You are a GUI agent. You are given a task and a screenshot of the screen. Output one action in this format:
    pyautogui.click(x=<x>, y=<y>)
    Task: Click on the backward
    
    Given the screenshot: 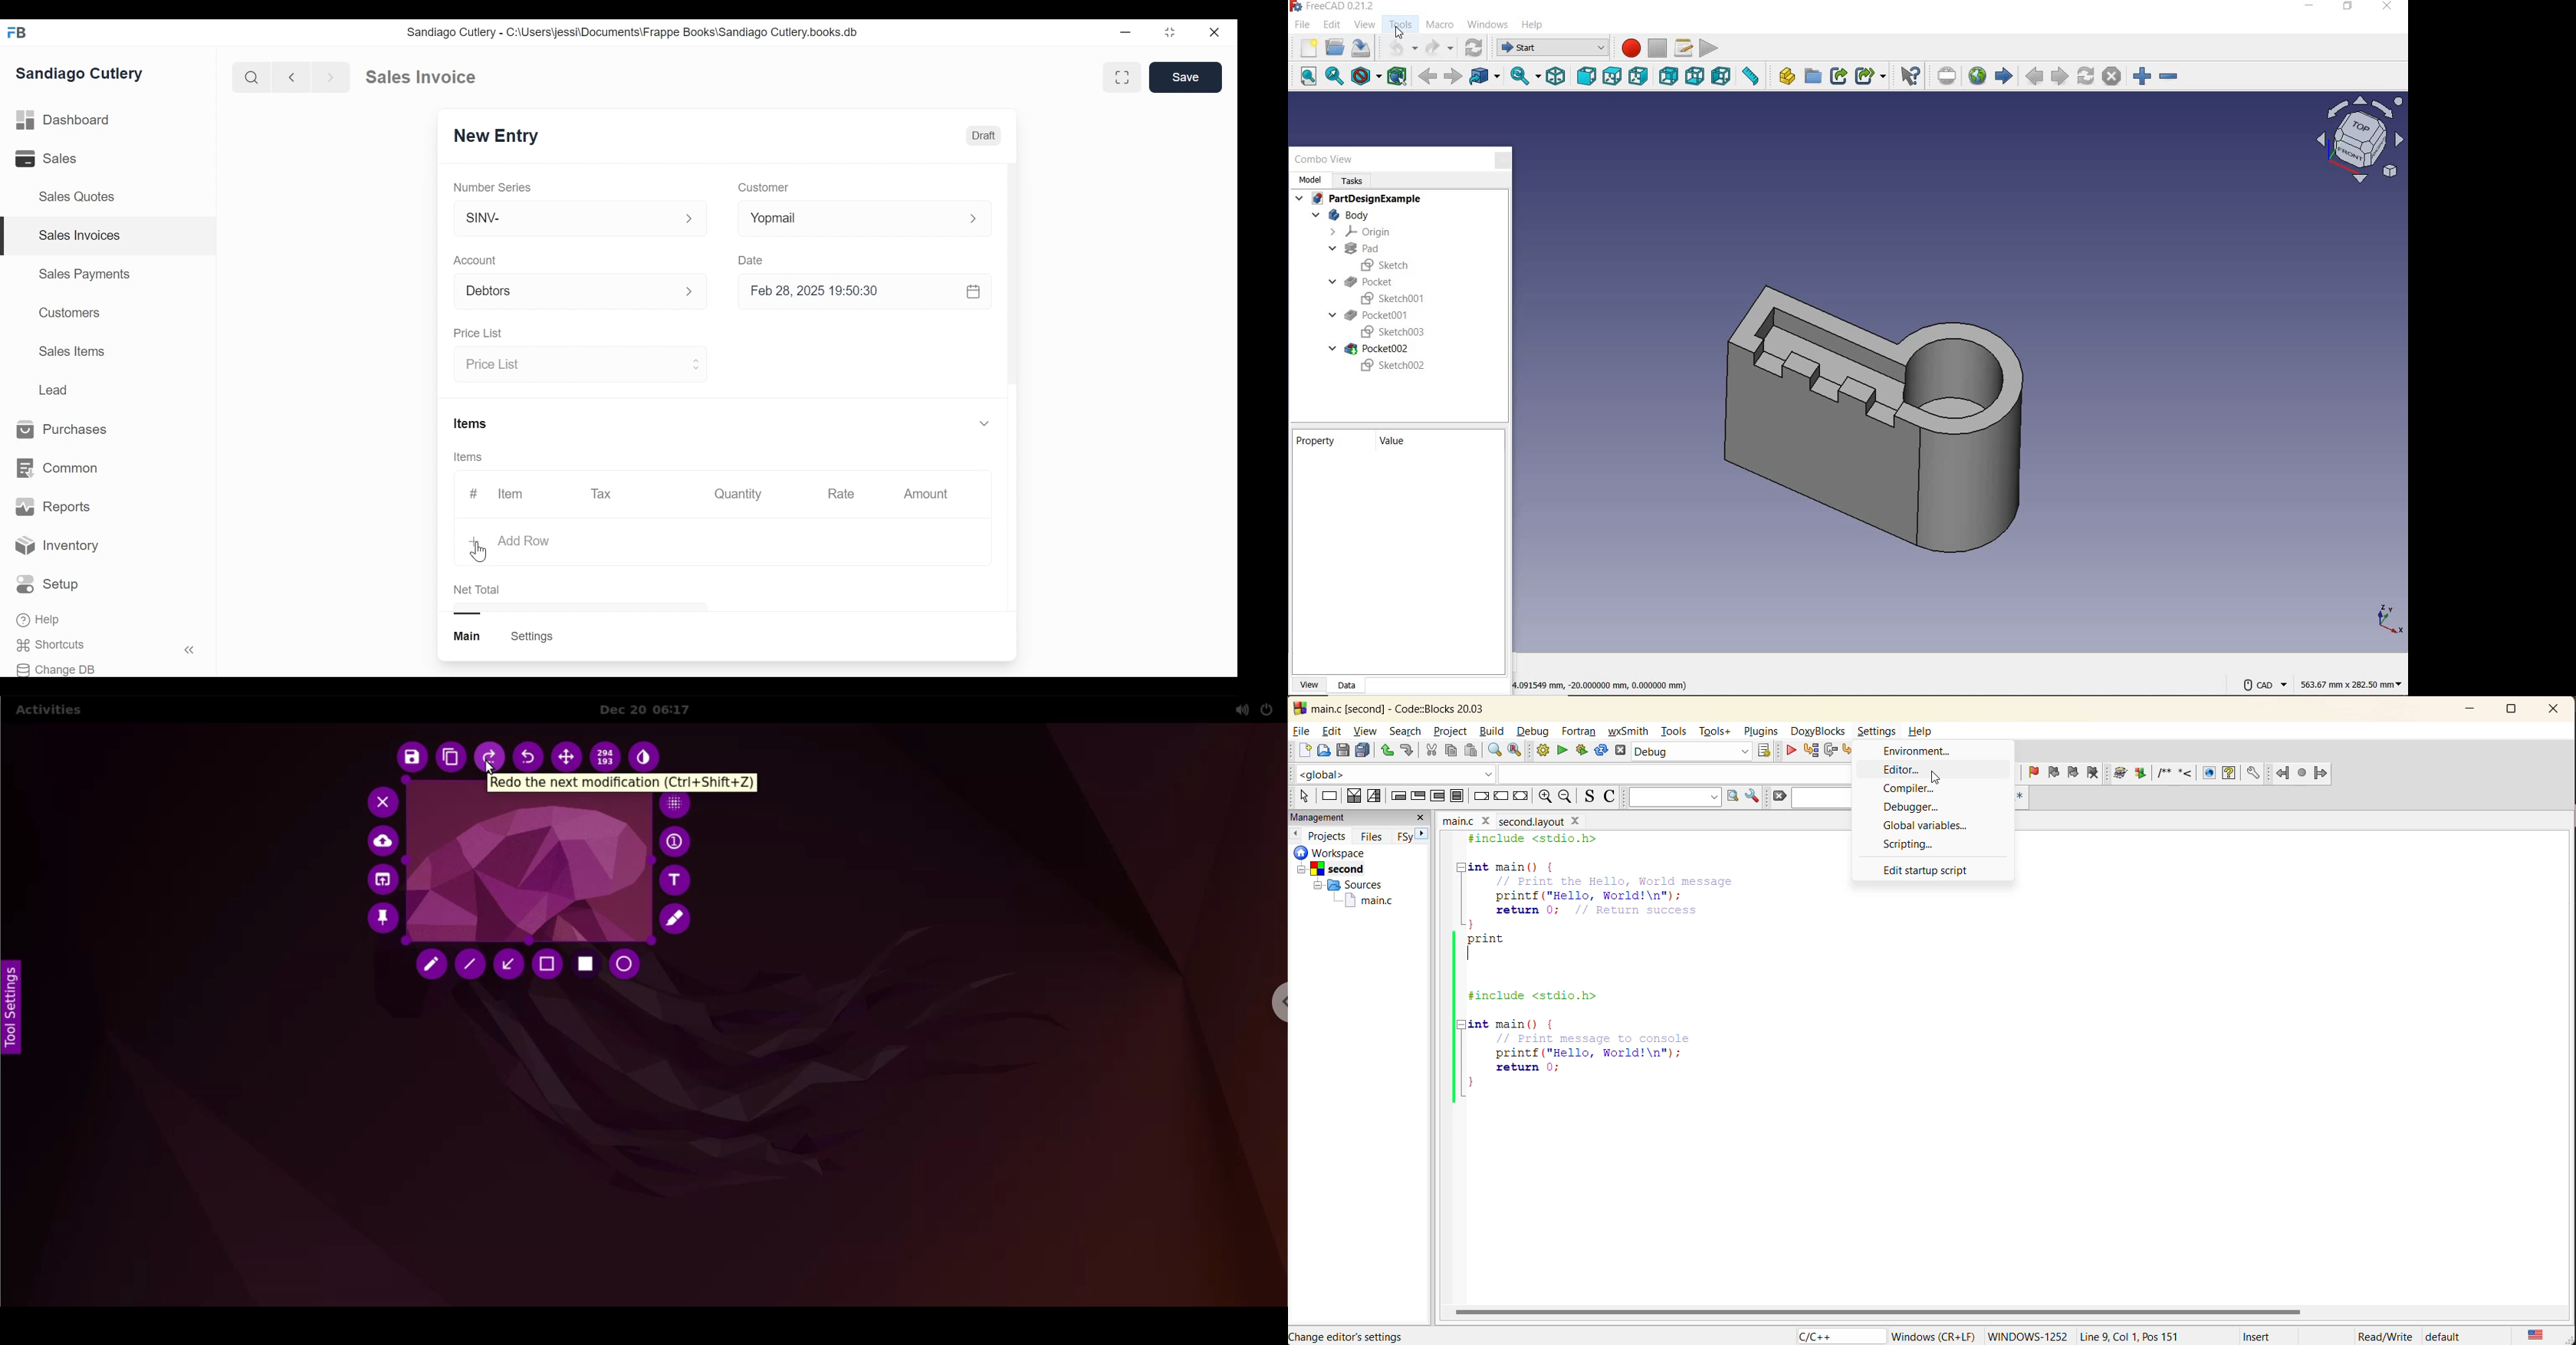 What is the action you would take?
    pyautogui.click(x=292, y=77)
    